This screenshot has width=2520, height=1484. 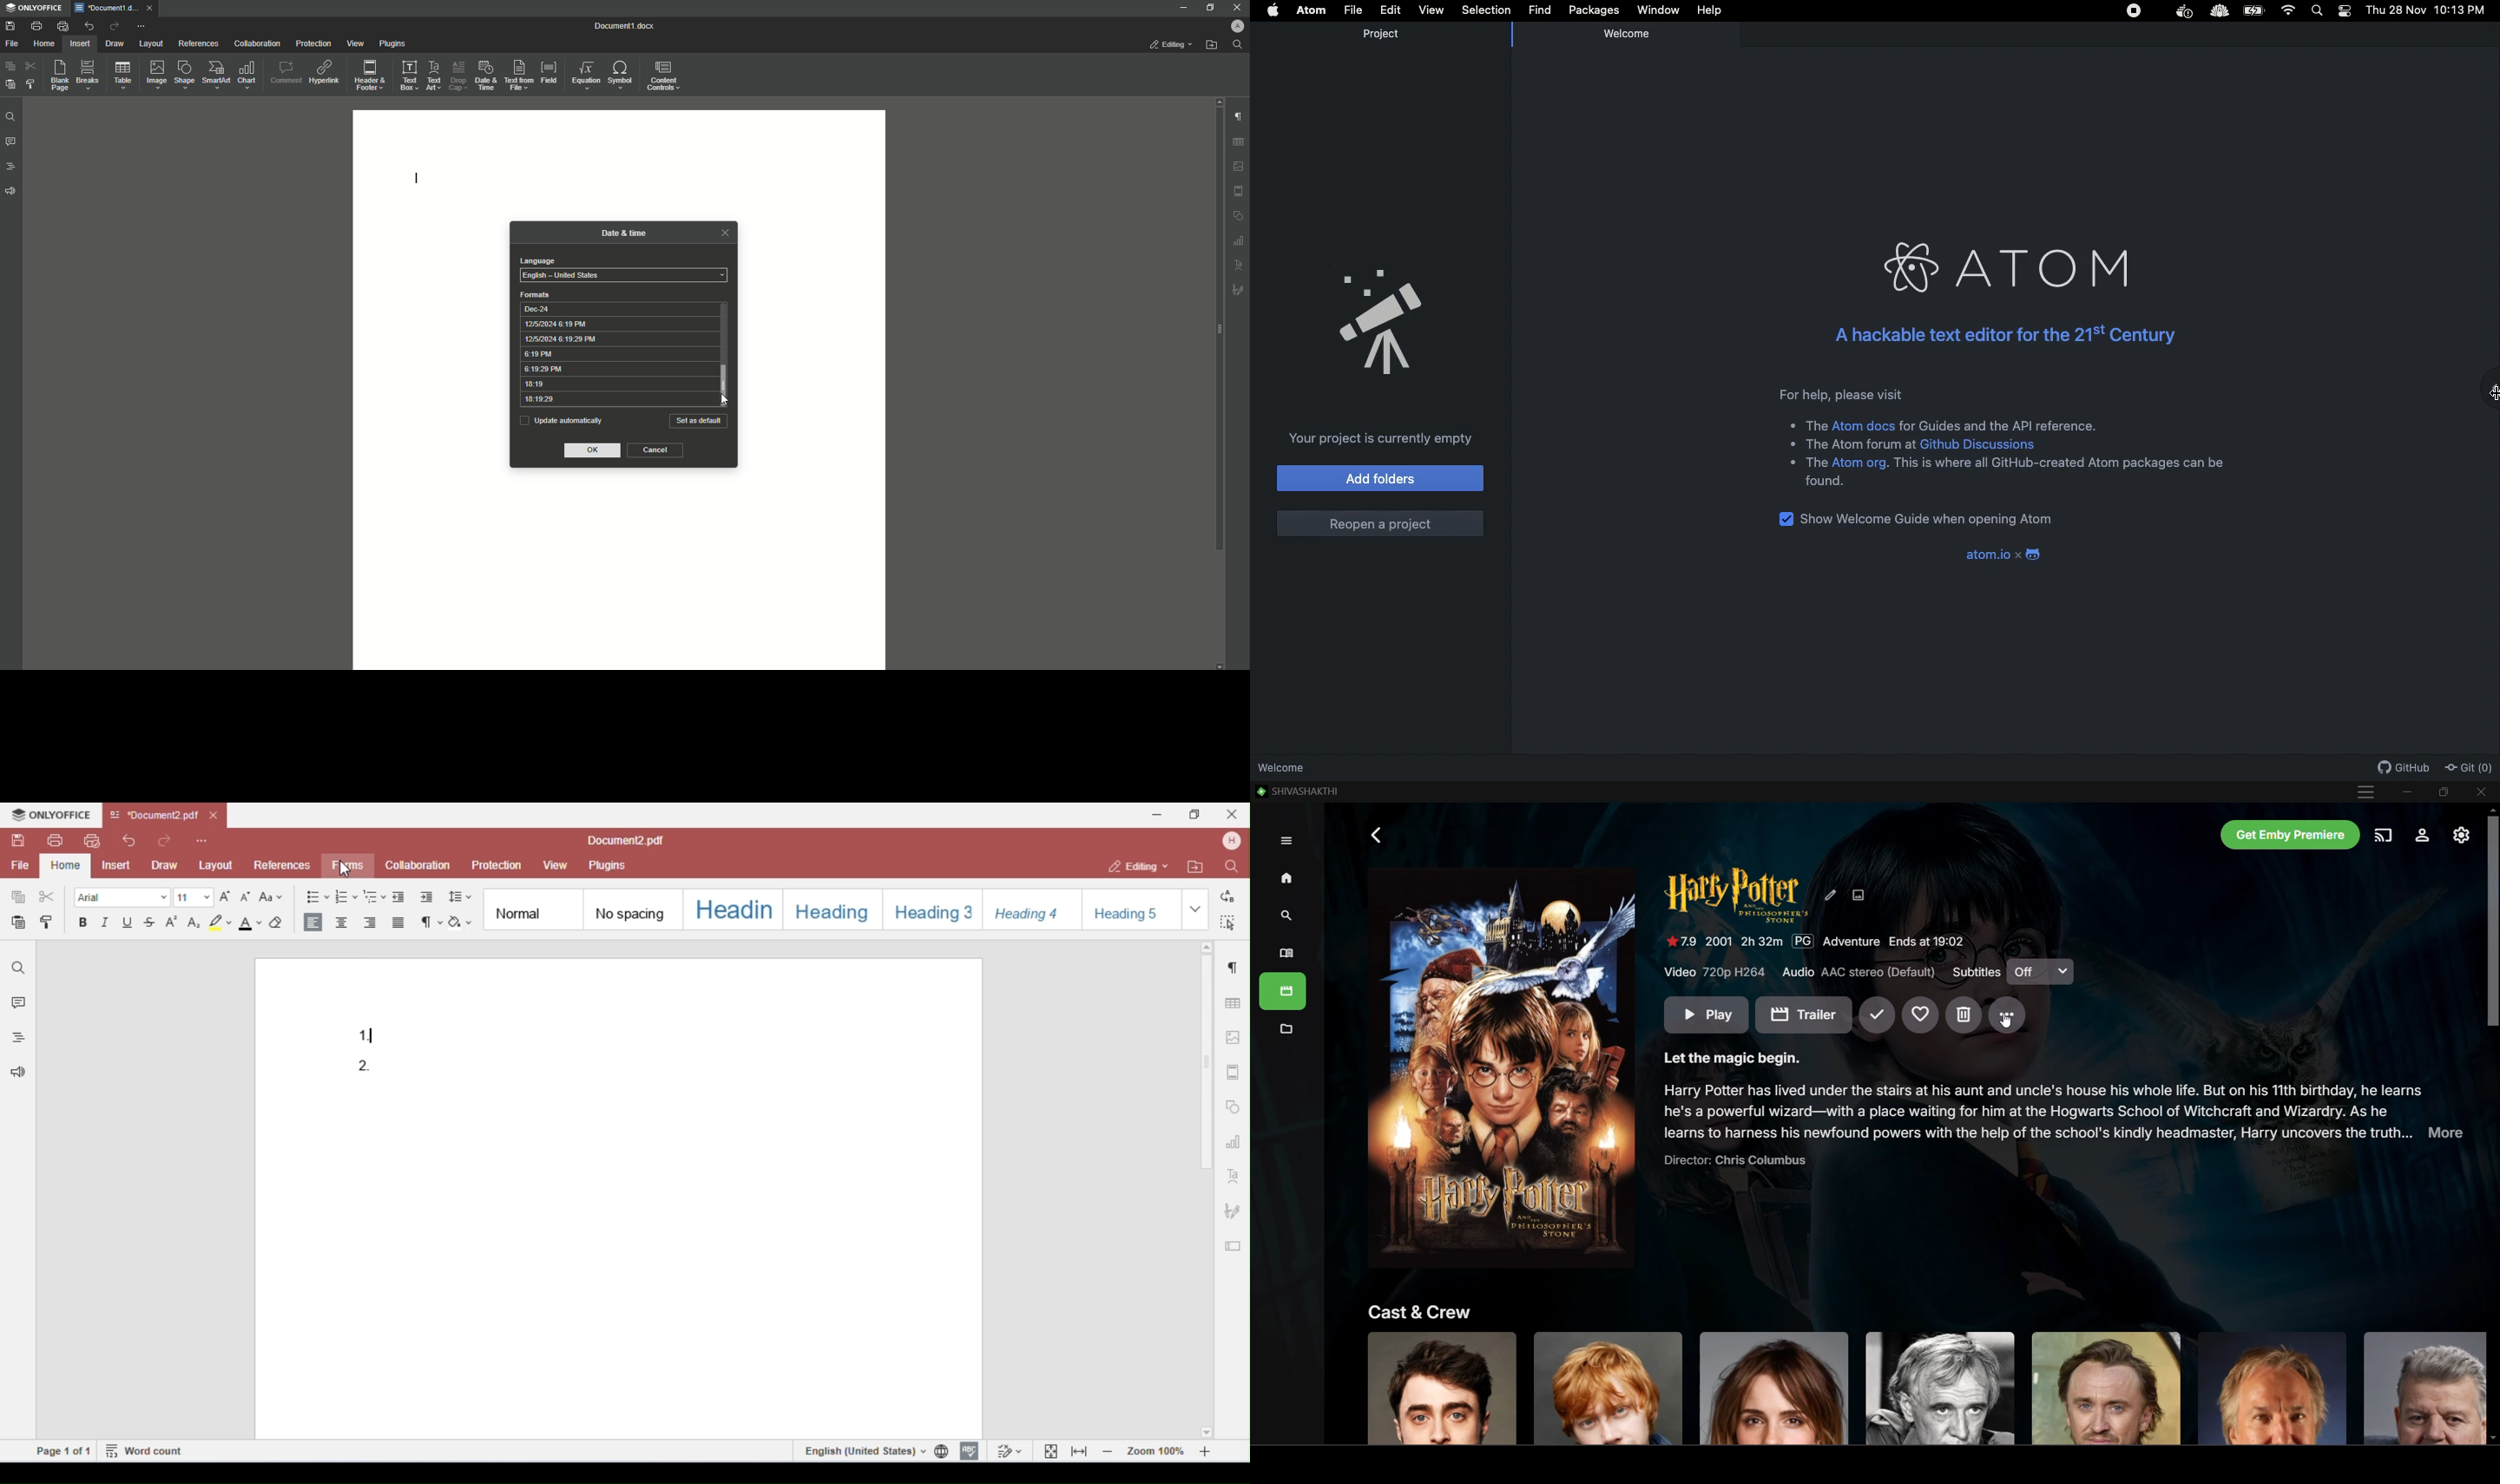 I want to click on close, so click(x=149, y=7).